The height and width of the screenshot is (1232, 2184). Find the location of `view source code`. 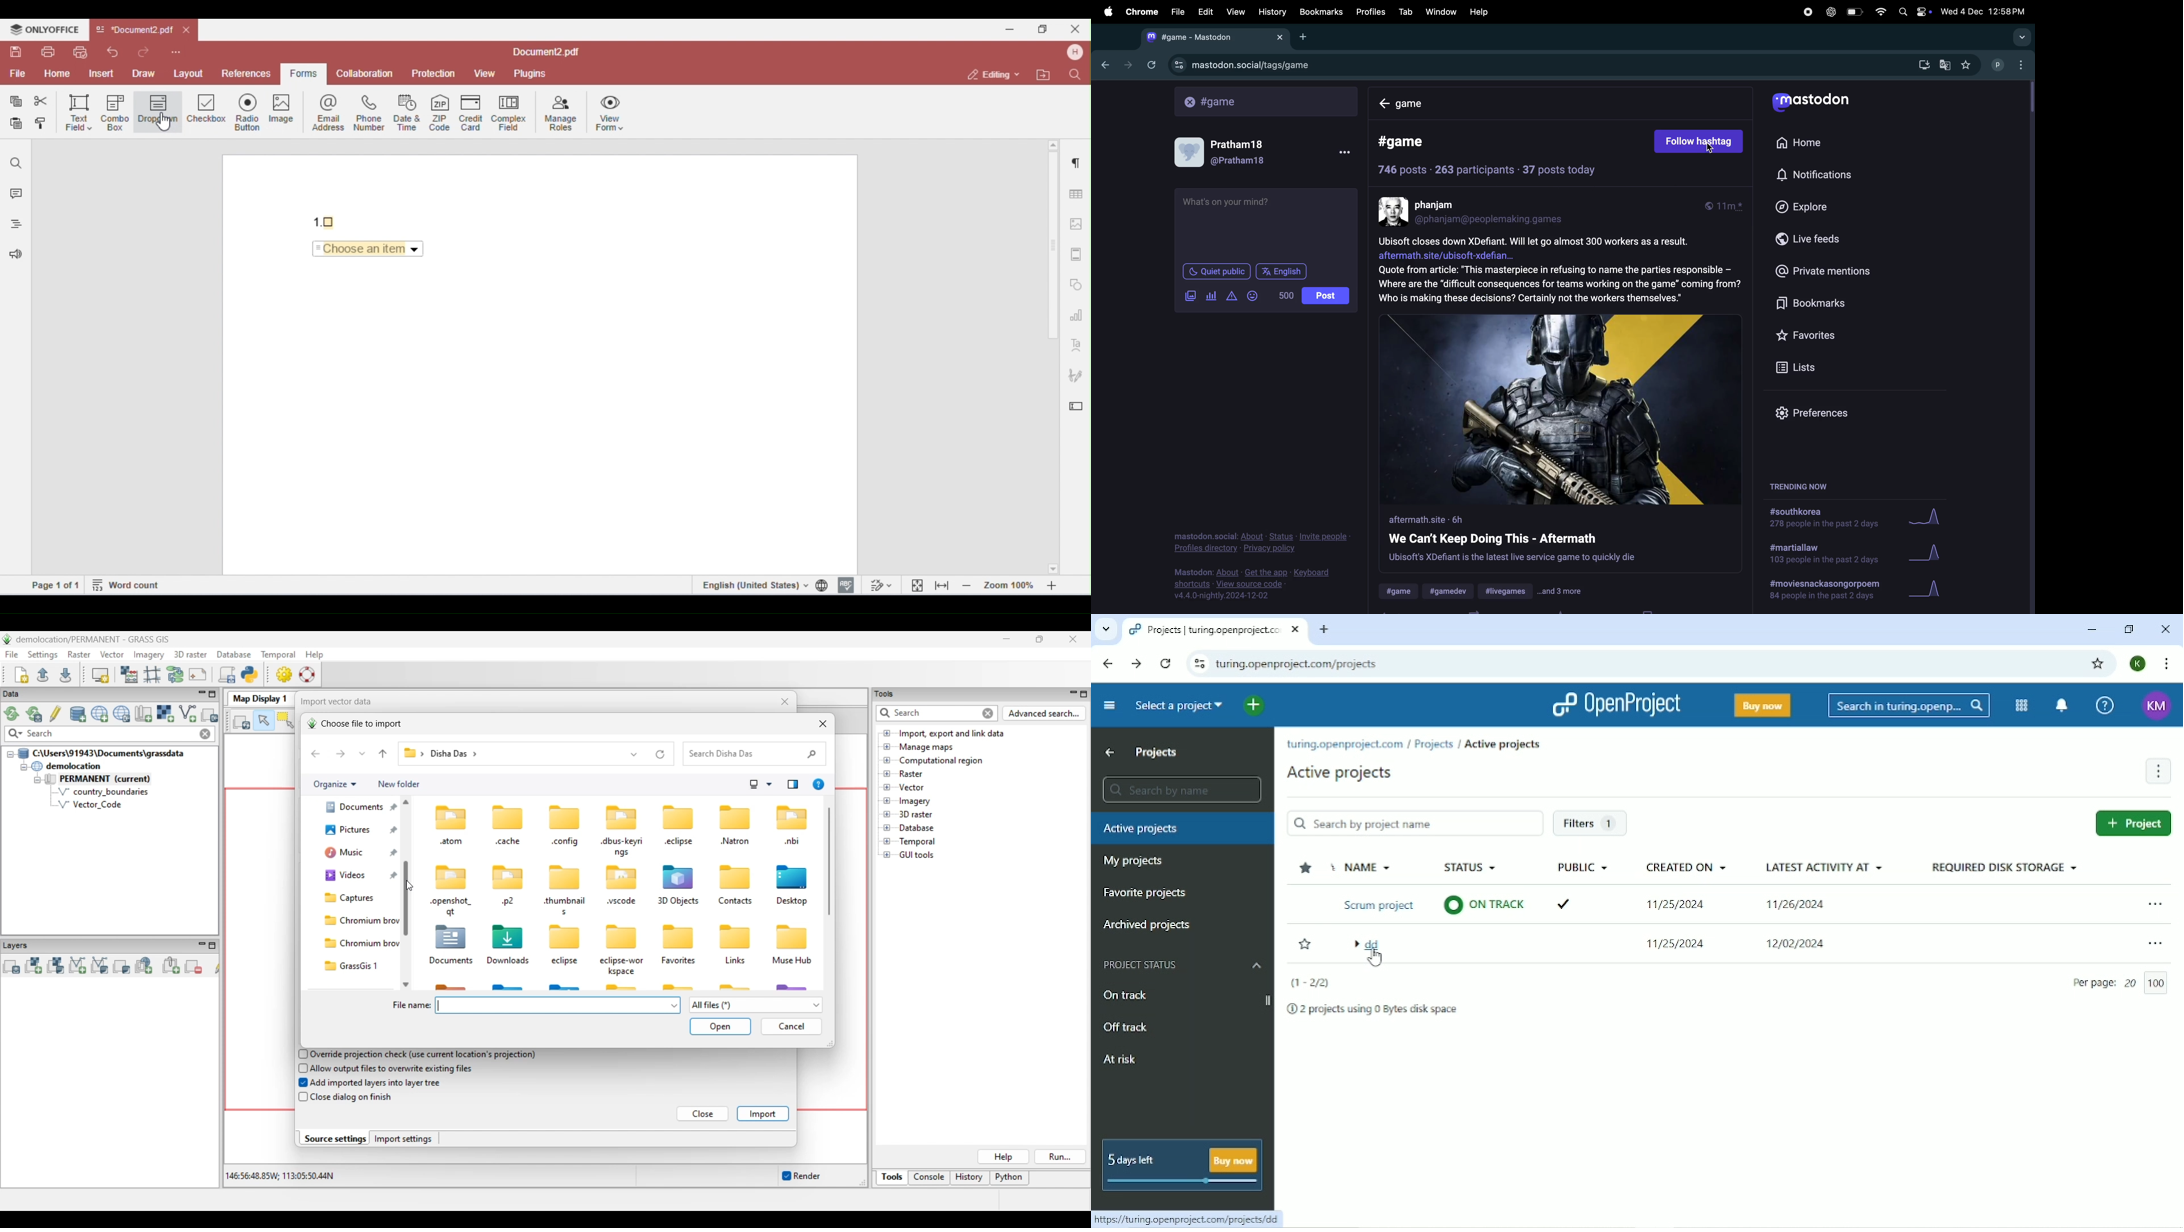

view source code is located at coordinates (1256, 584).